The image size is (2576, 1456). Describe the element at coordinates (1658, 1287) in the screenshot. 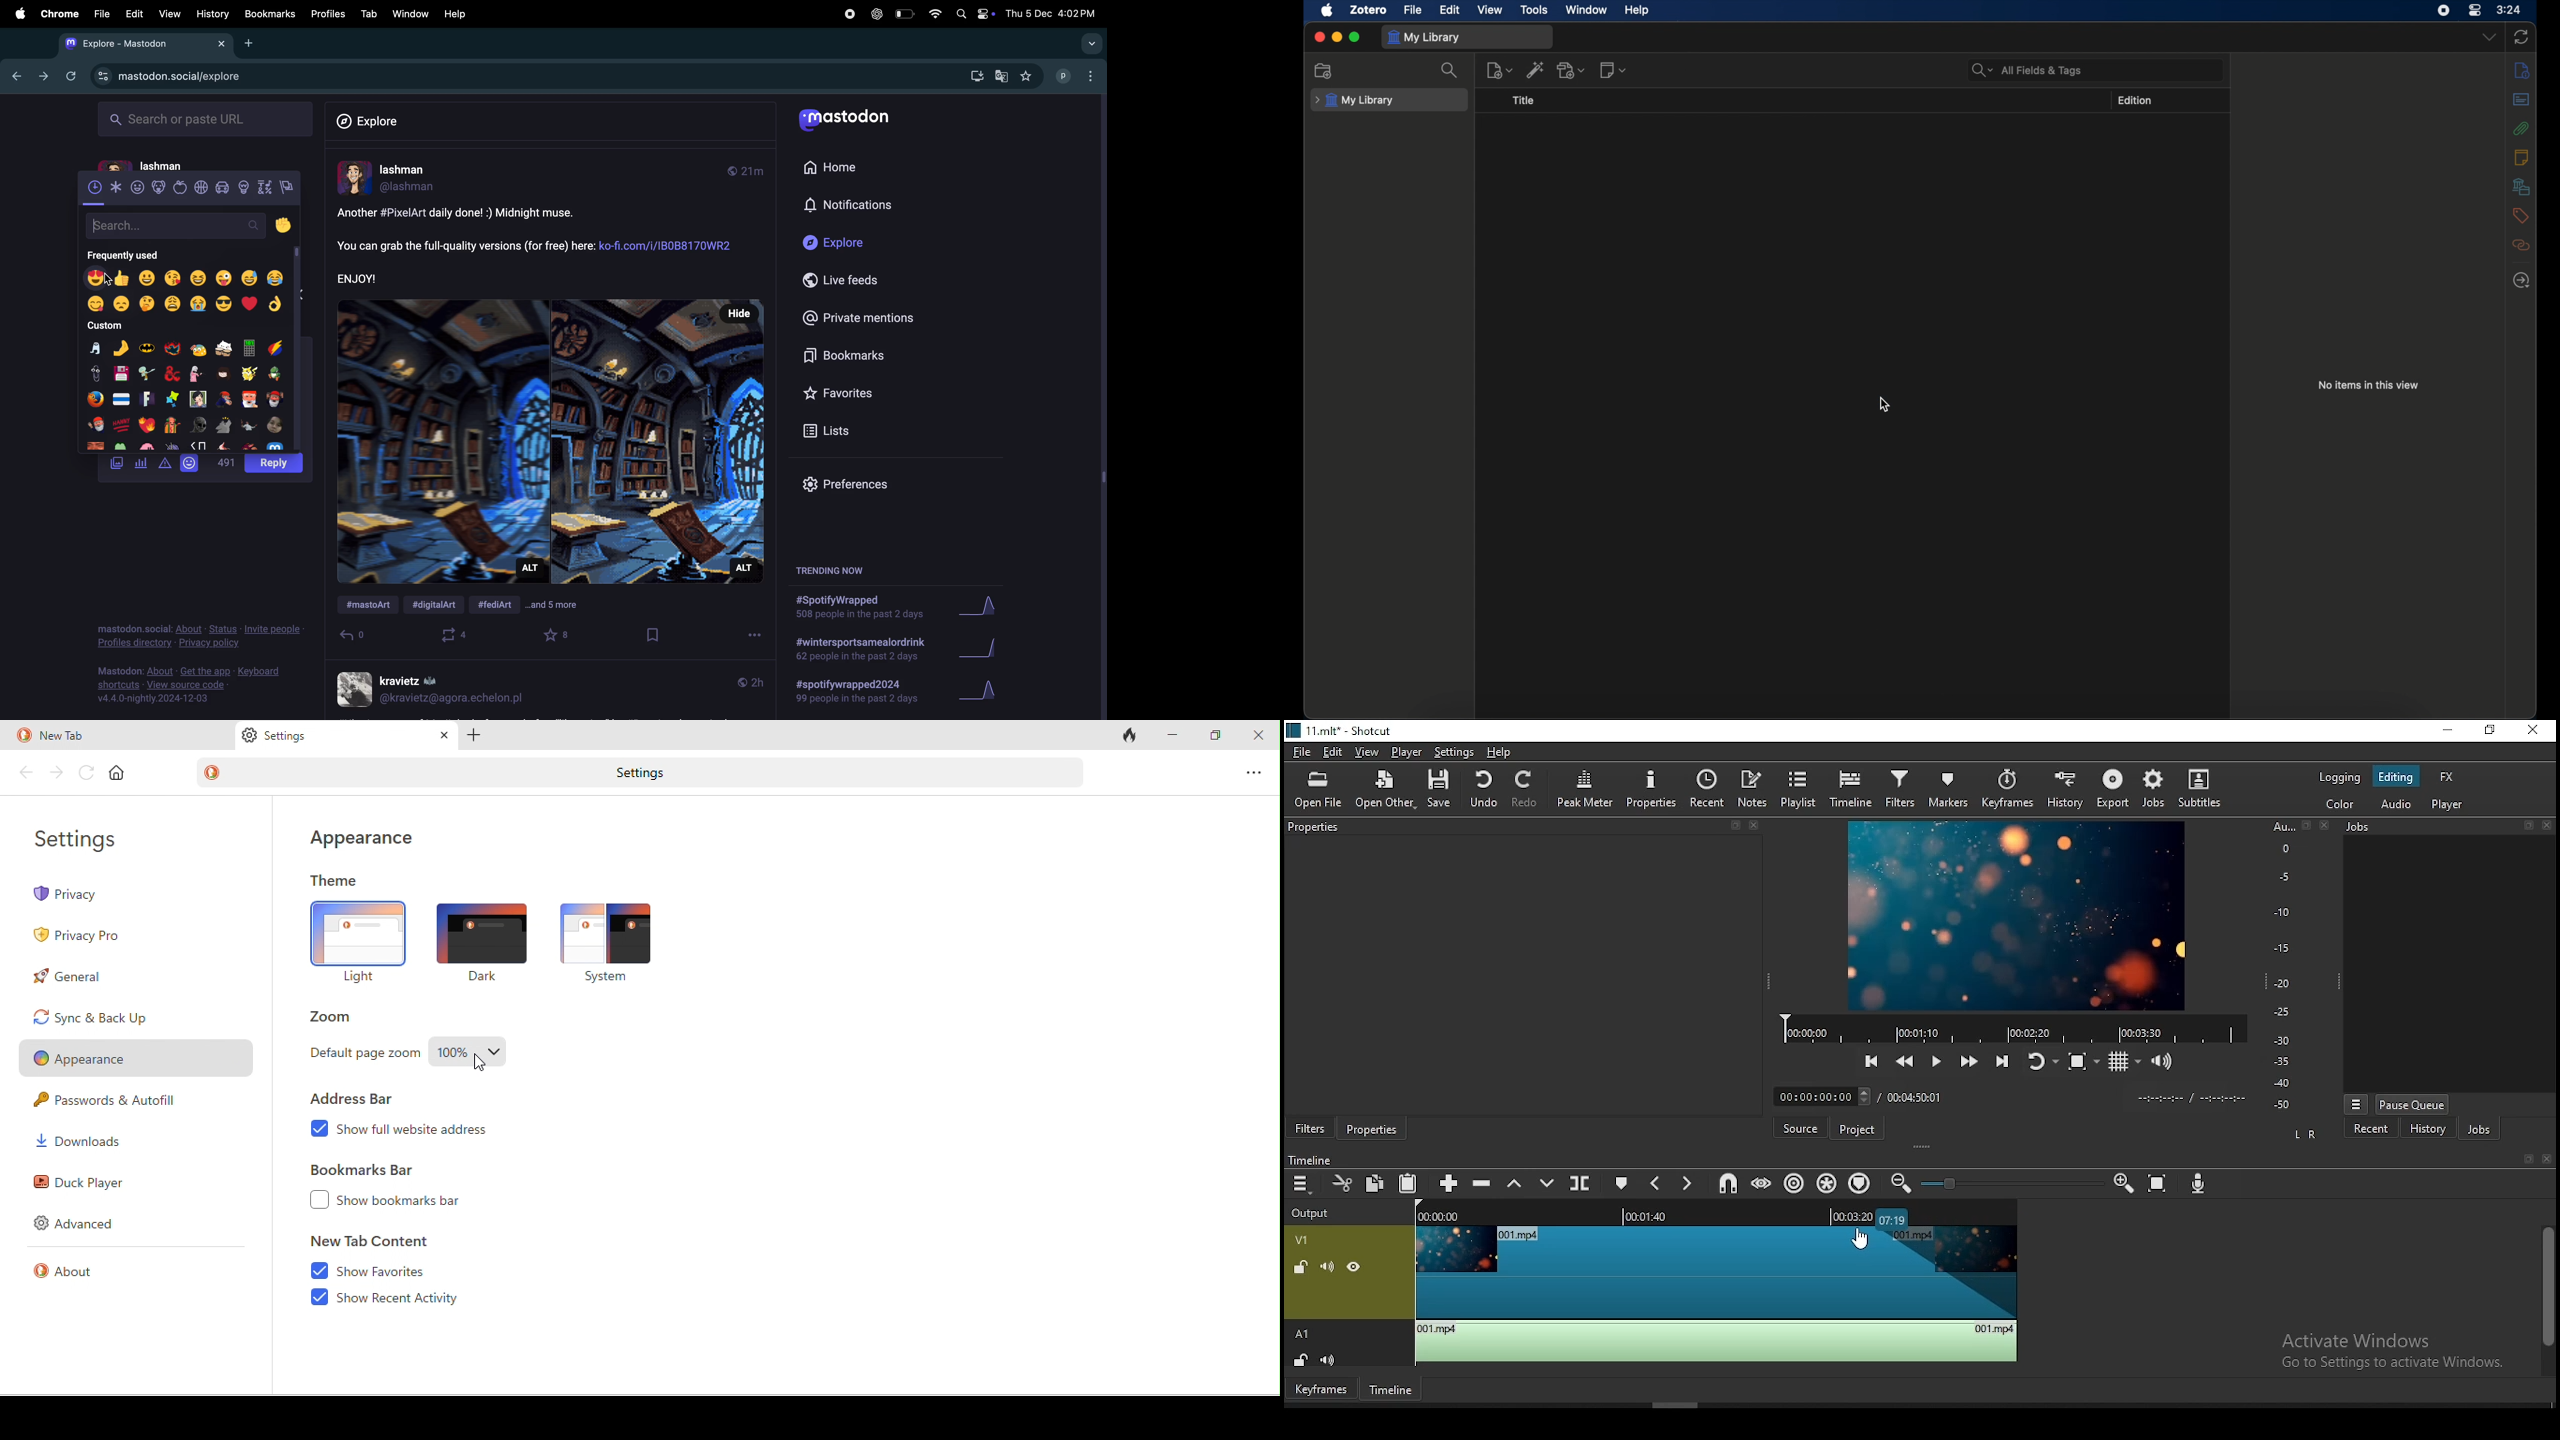

I see `video track` at that location.